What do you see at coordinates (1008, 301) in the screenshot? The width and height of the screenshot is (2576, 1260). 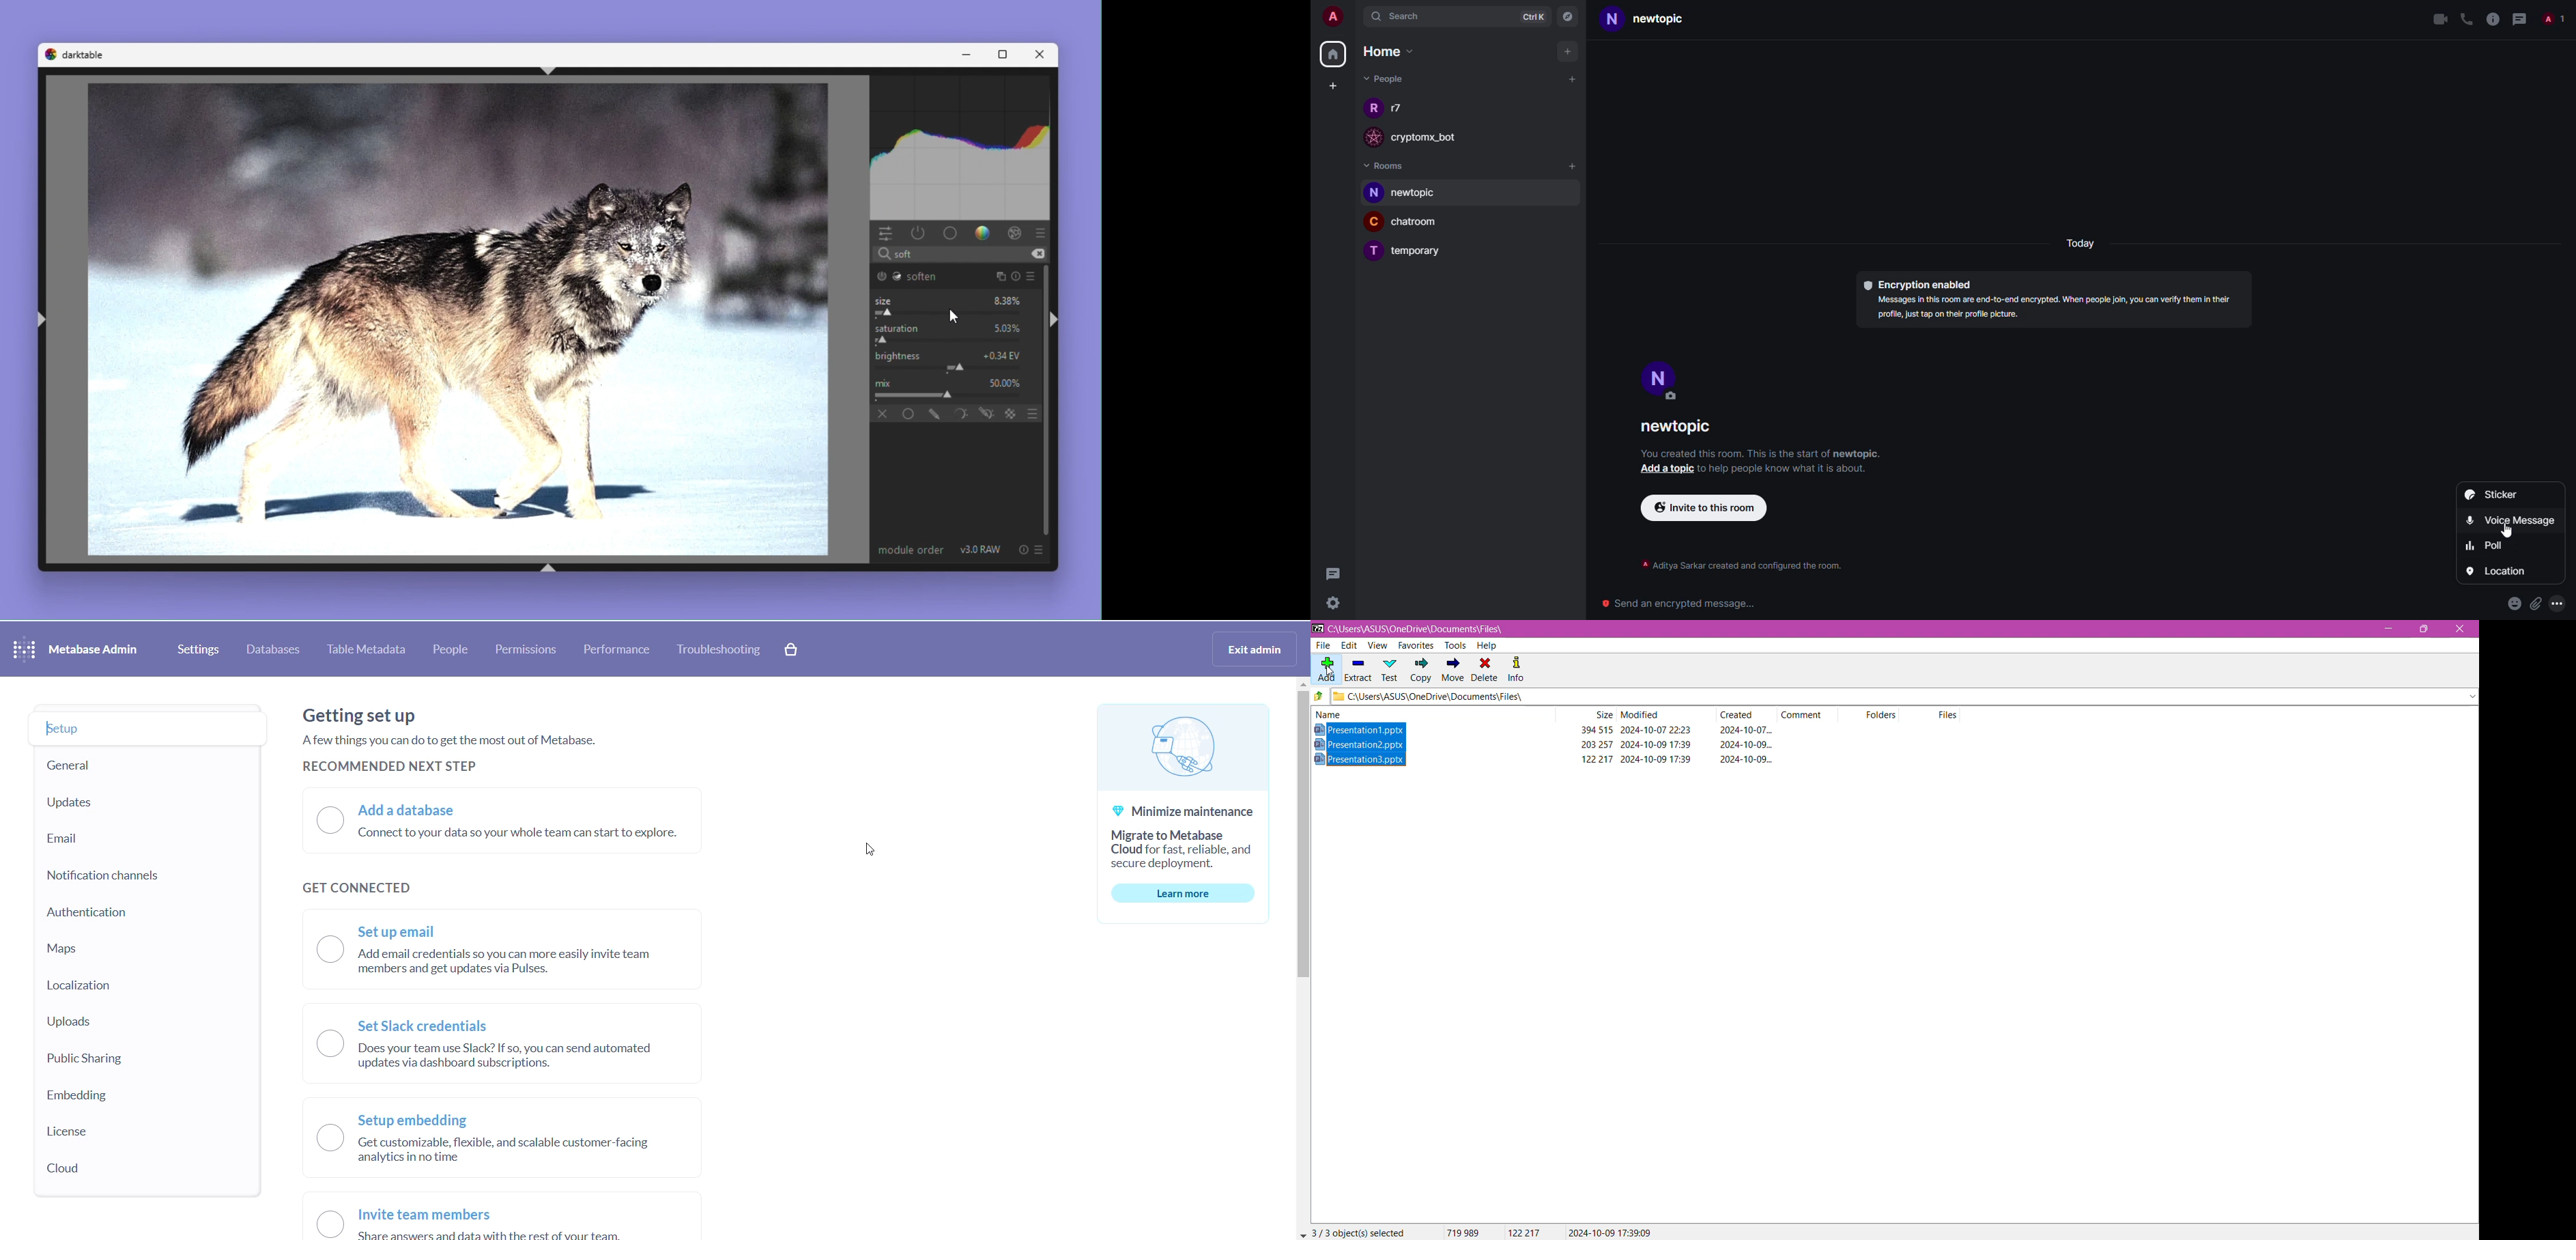 I see `Value ` at bounding box center [1008, 301].